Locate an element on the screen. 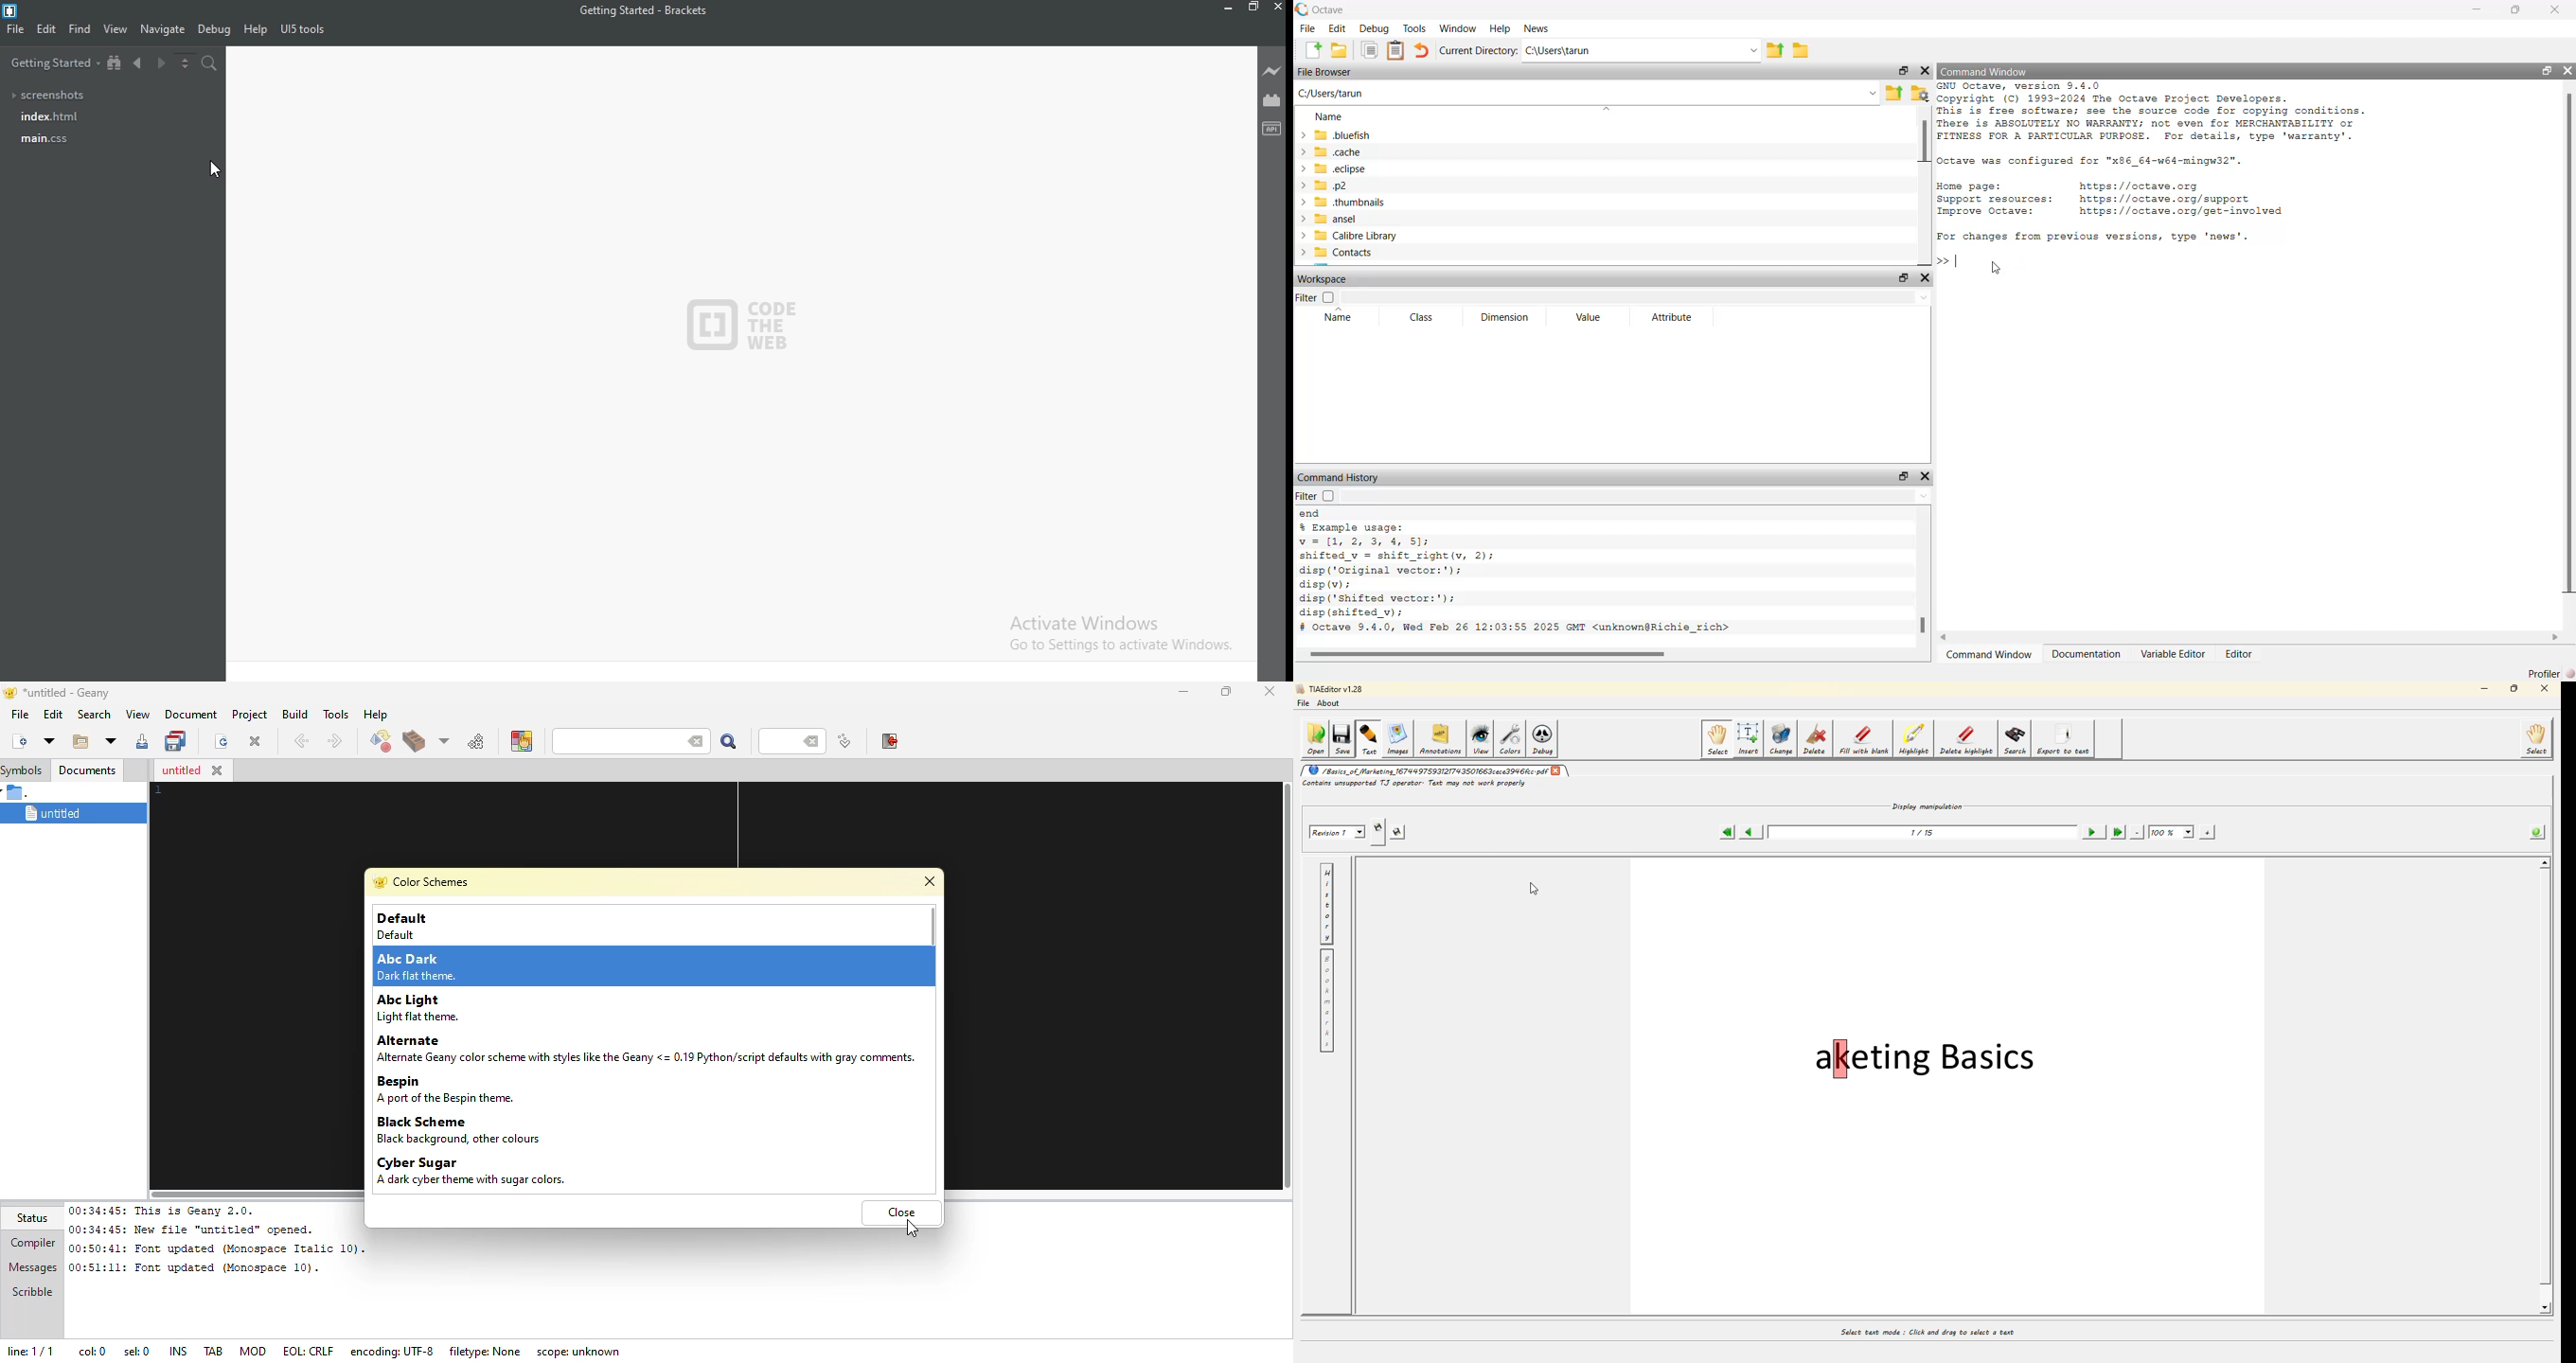  *untitled - geany is located at coordinates (76, 693).